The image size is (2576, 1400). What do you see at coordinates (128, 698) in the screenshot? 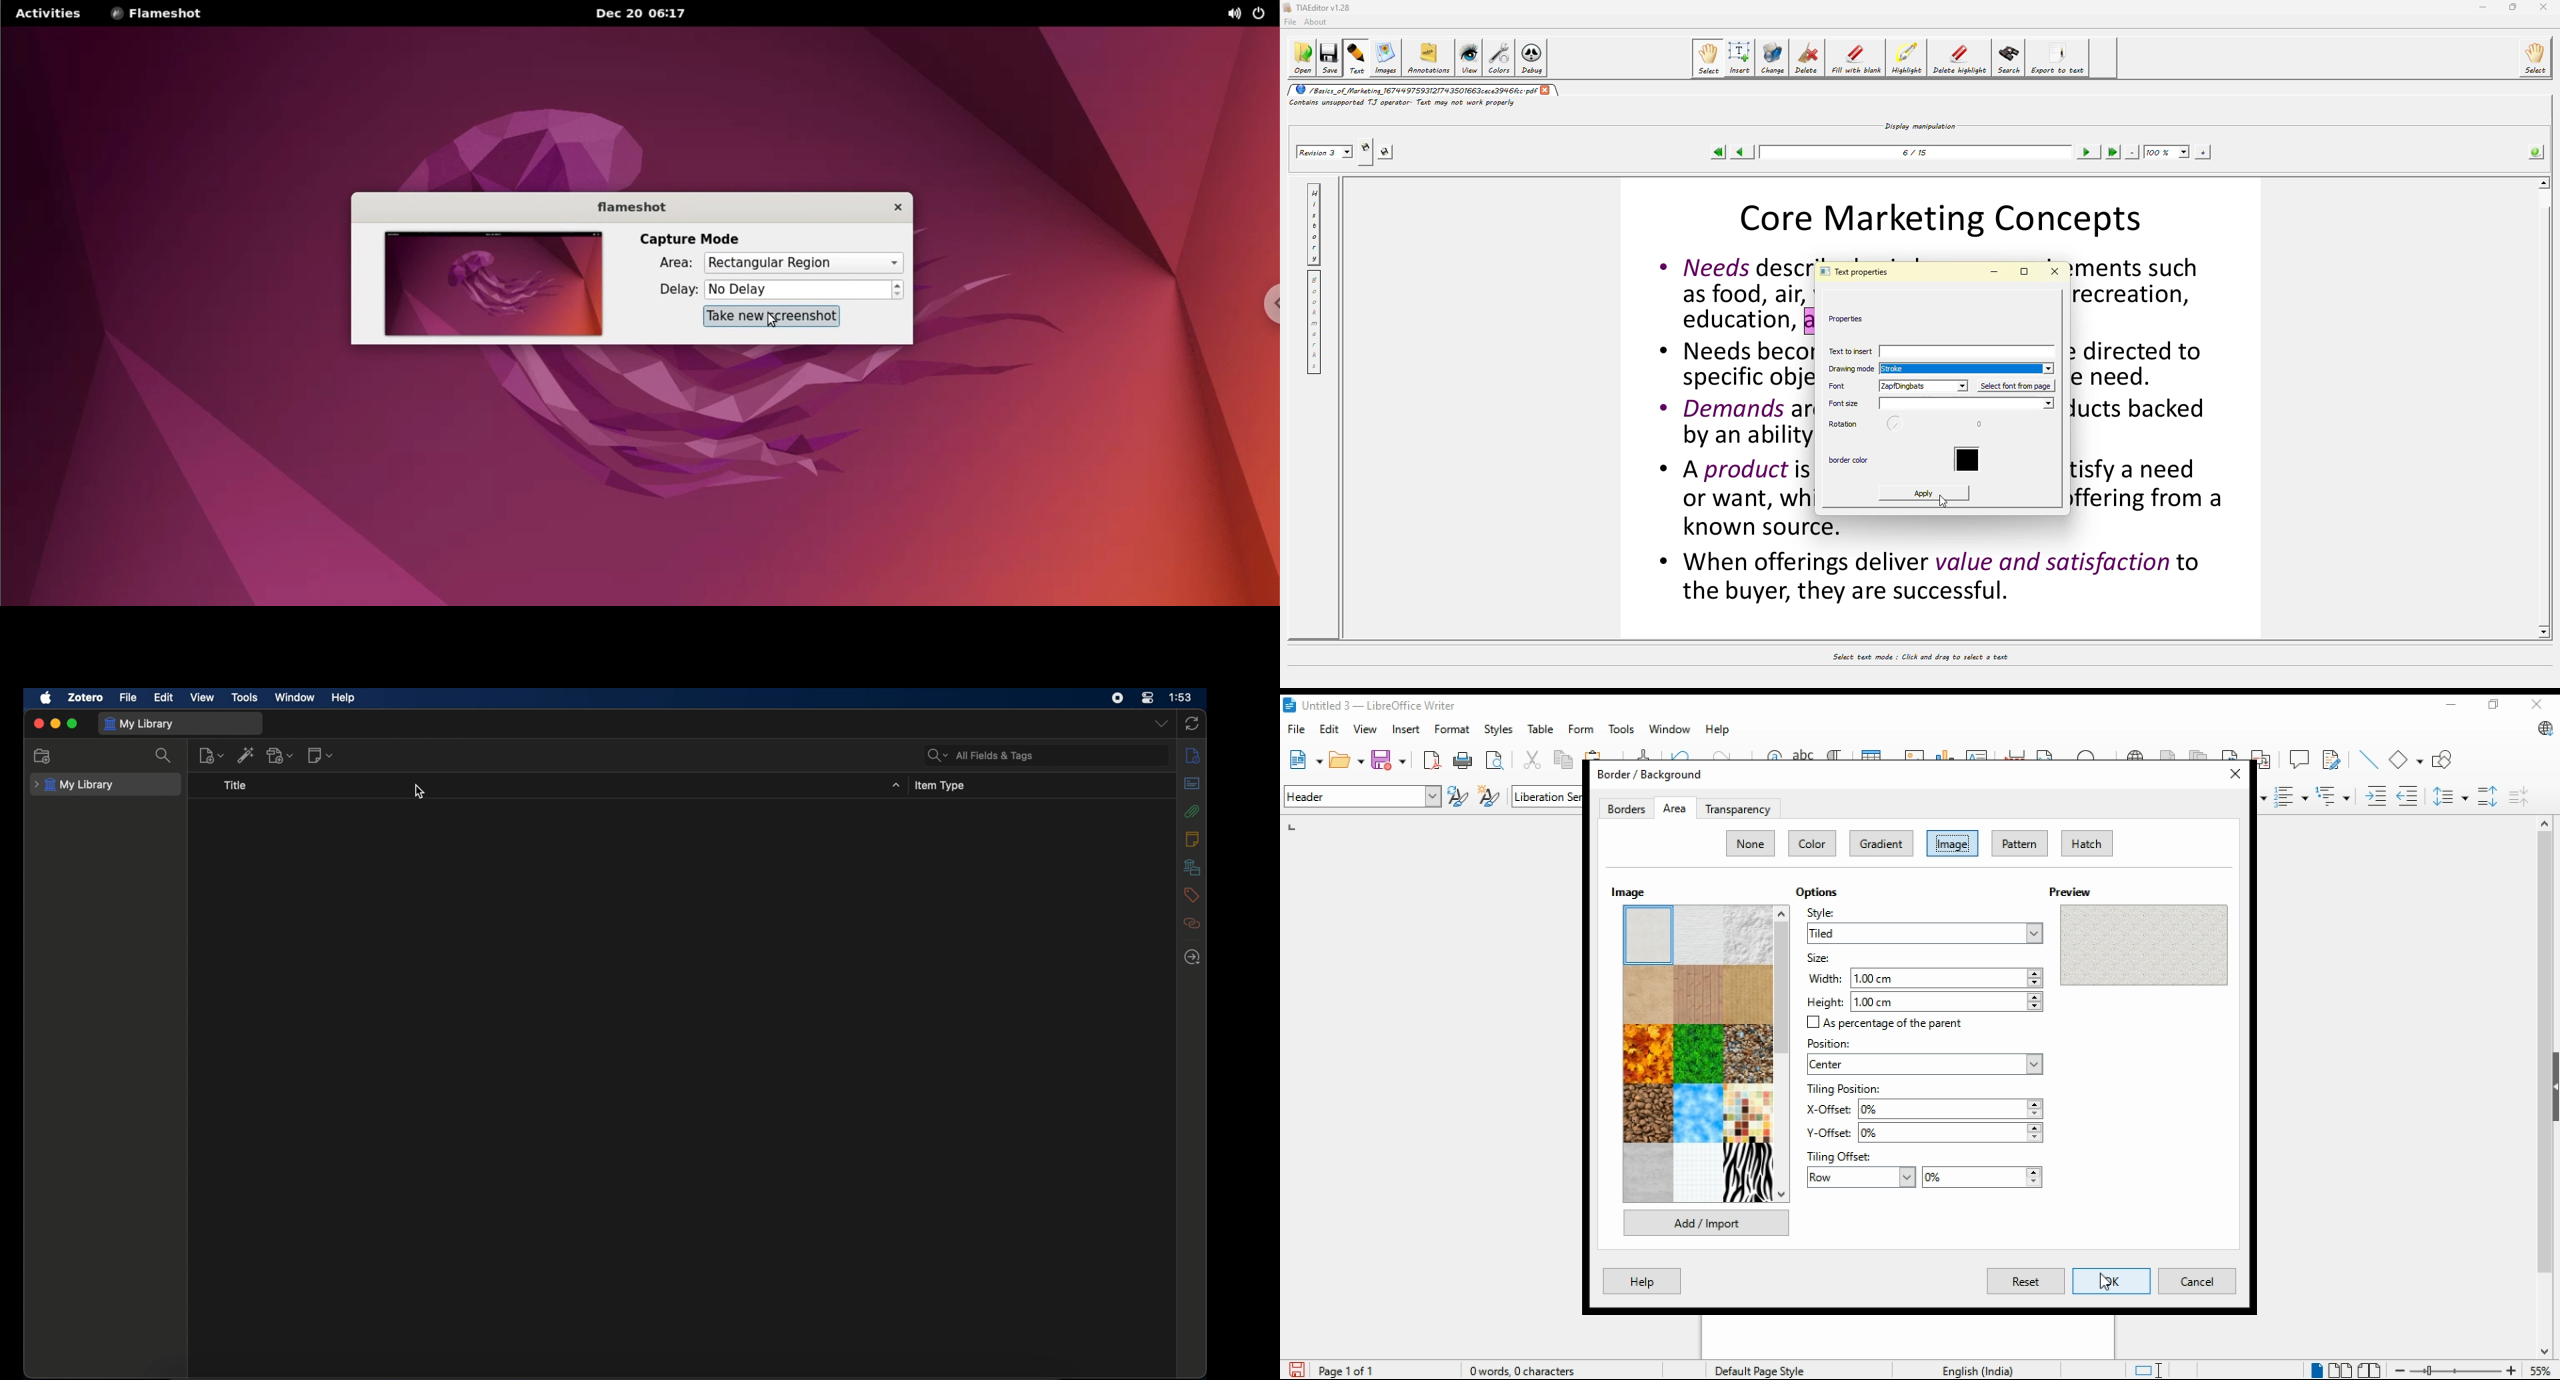
I see `file` at bounding box center [128, 698].